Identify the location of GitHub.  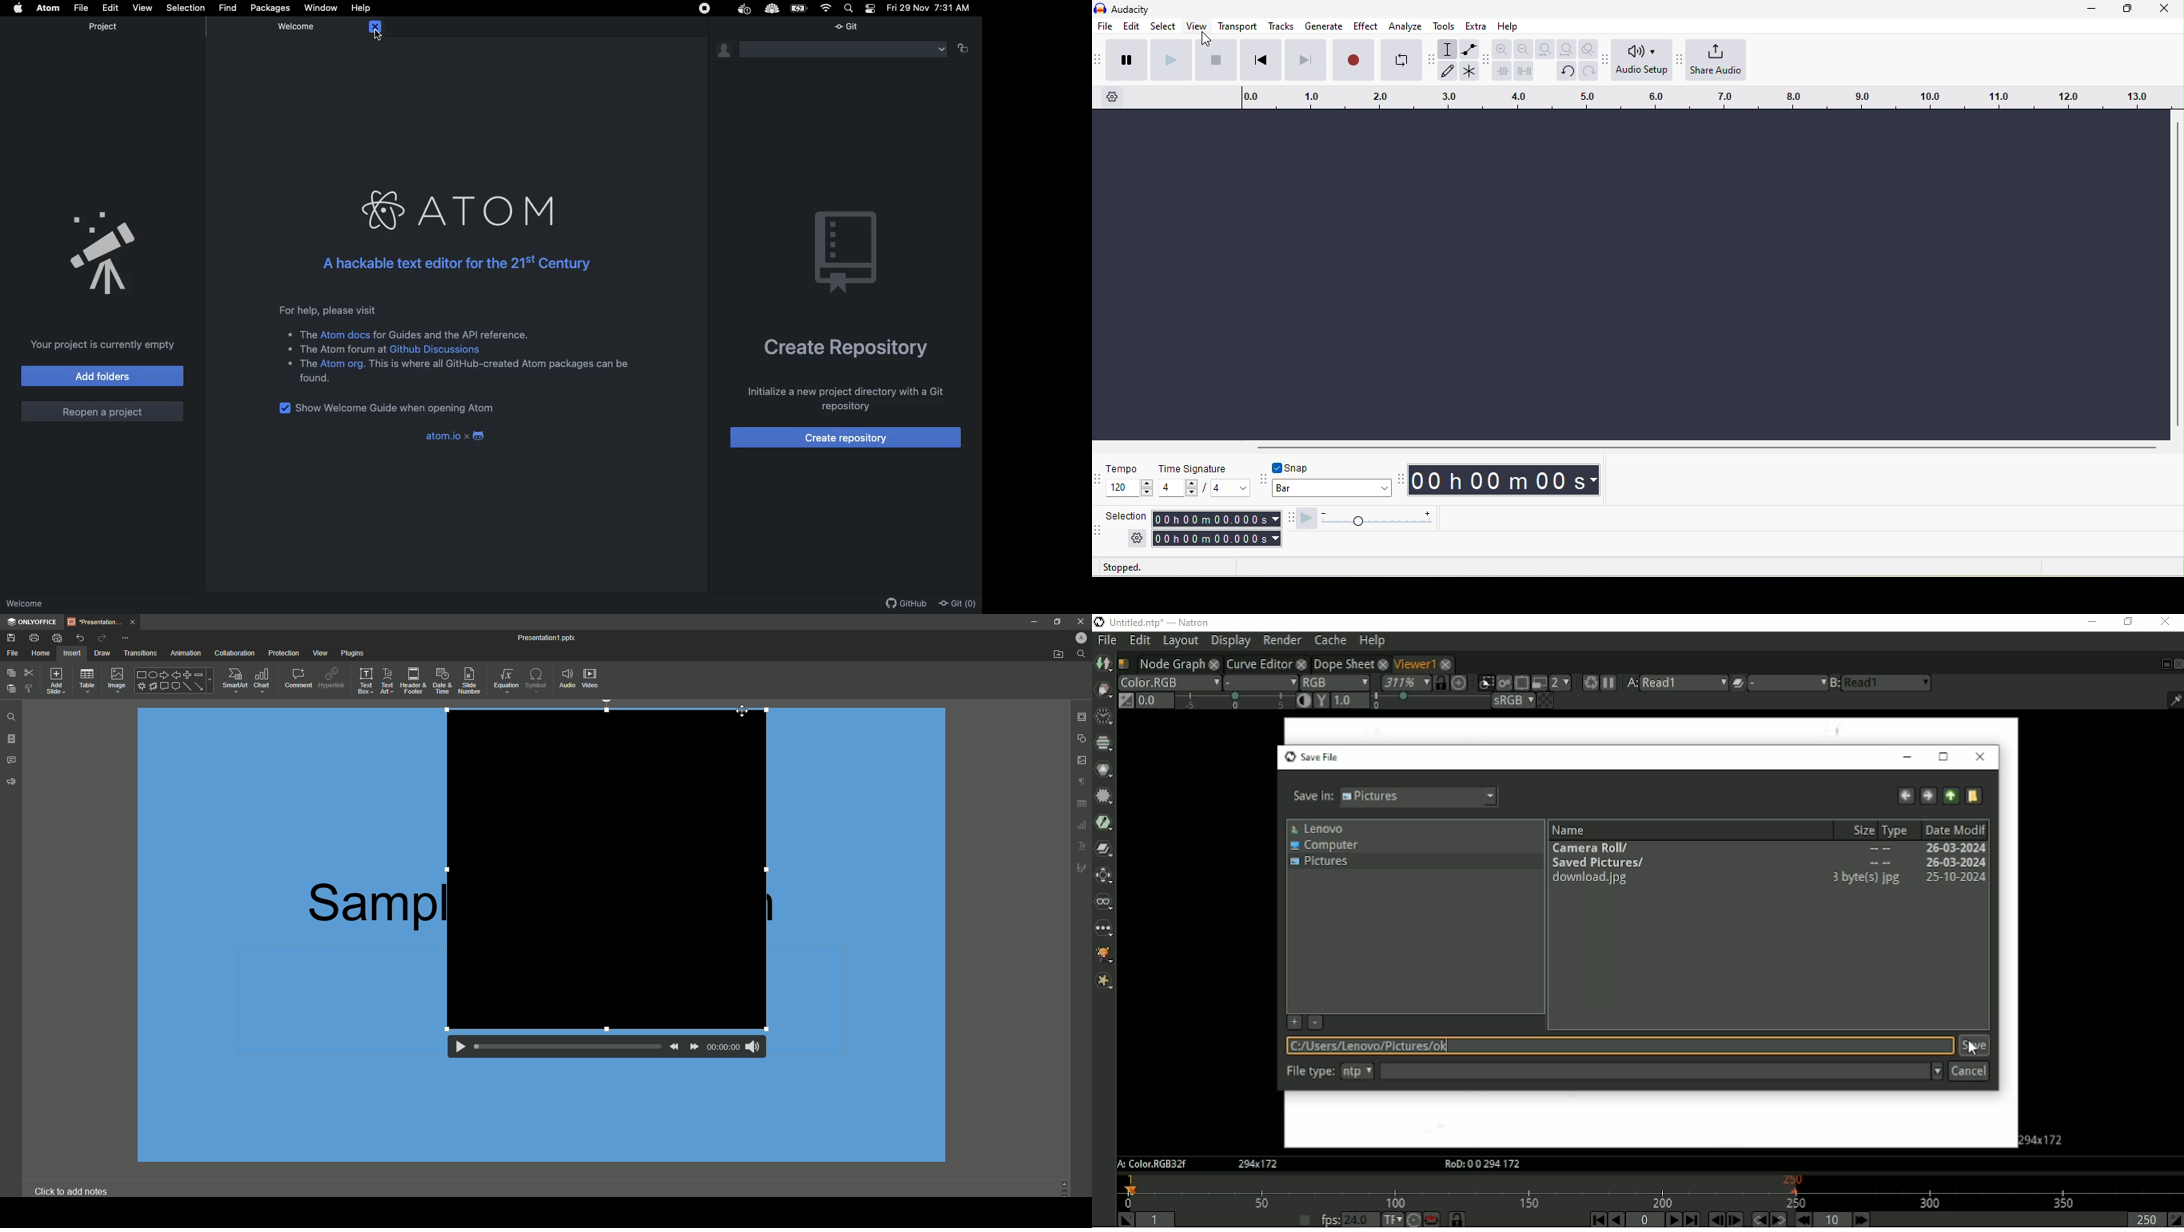
(908, 604).